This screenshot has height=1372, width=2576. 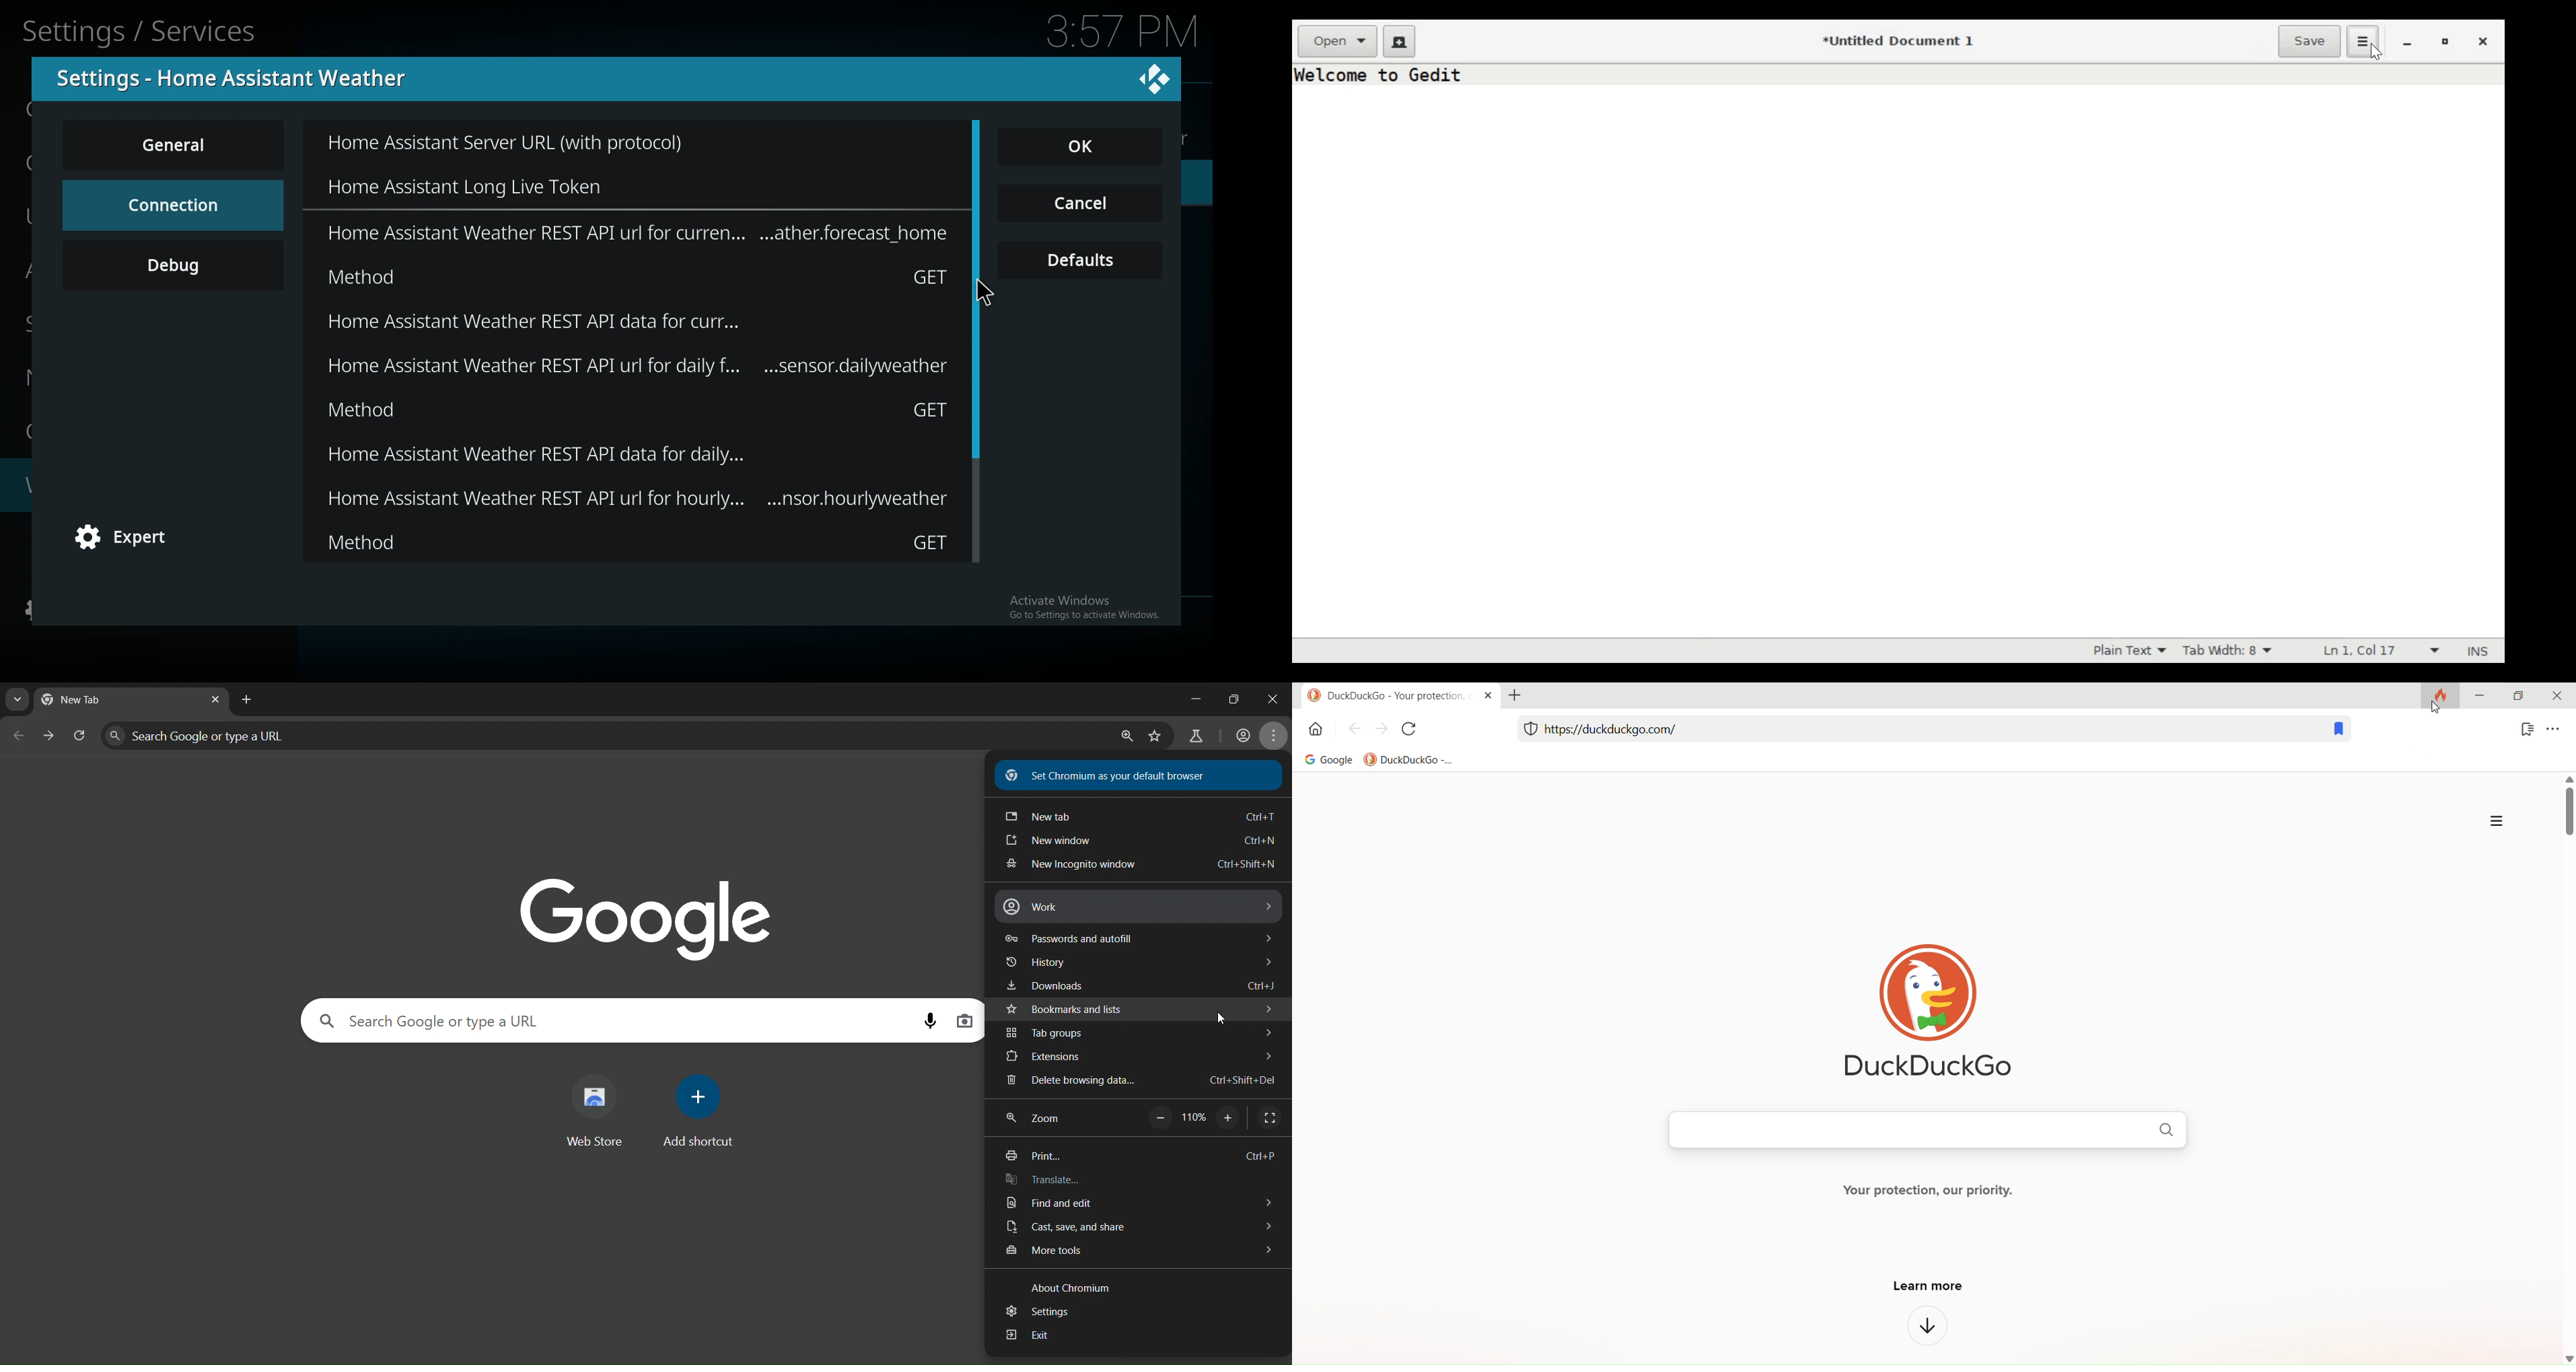 I want to click on INS, so click(x=2474, y=651).